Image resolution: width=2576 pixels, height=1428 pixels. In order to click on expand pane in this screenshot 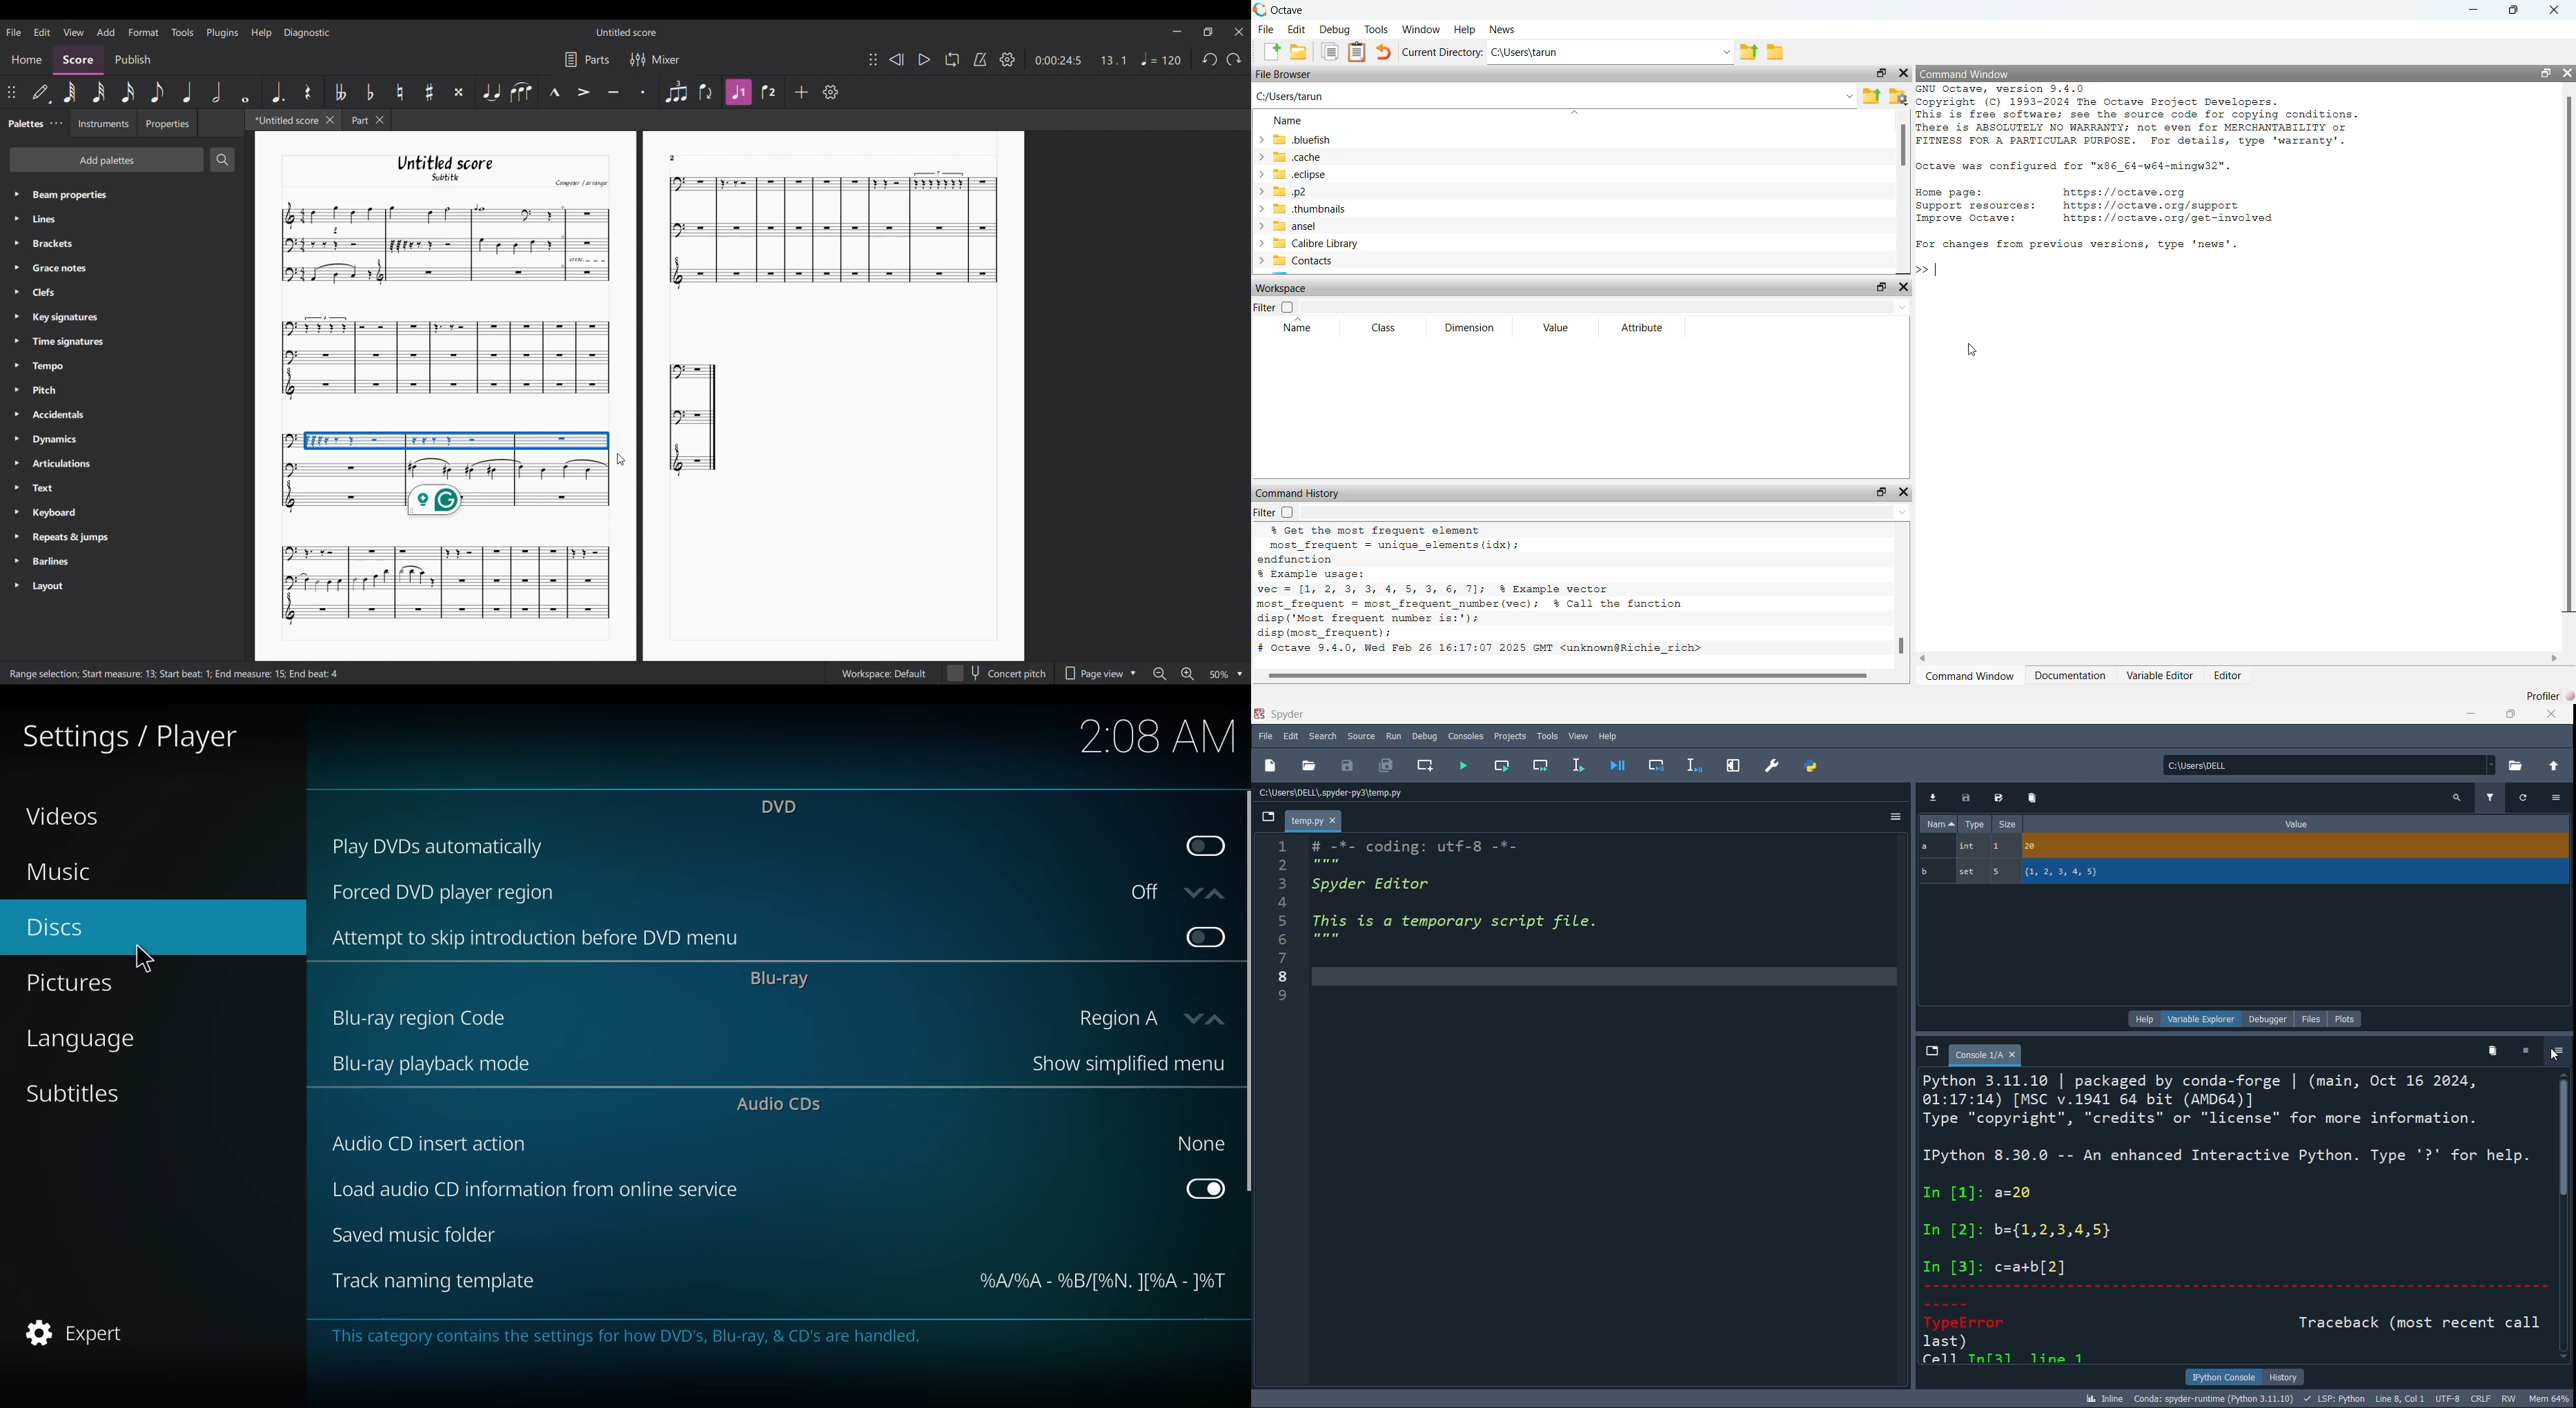, I will do `click(1733, 766)`.